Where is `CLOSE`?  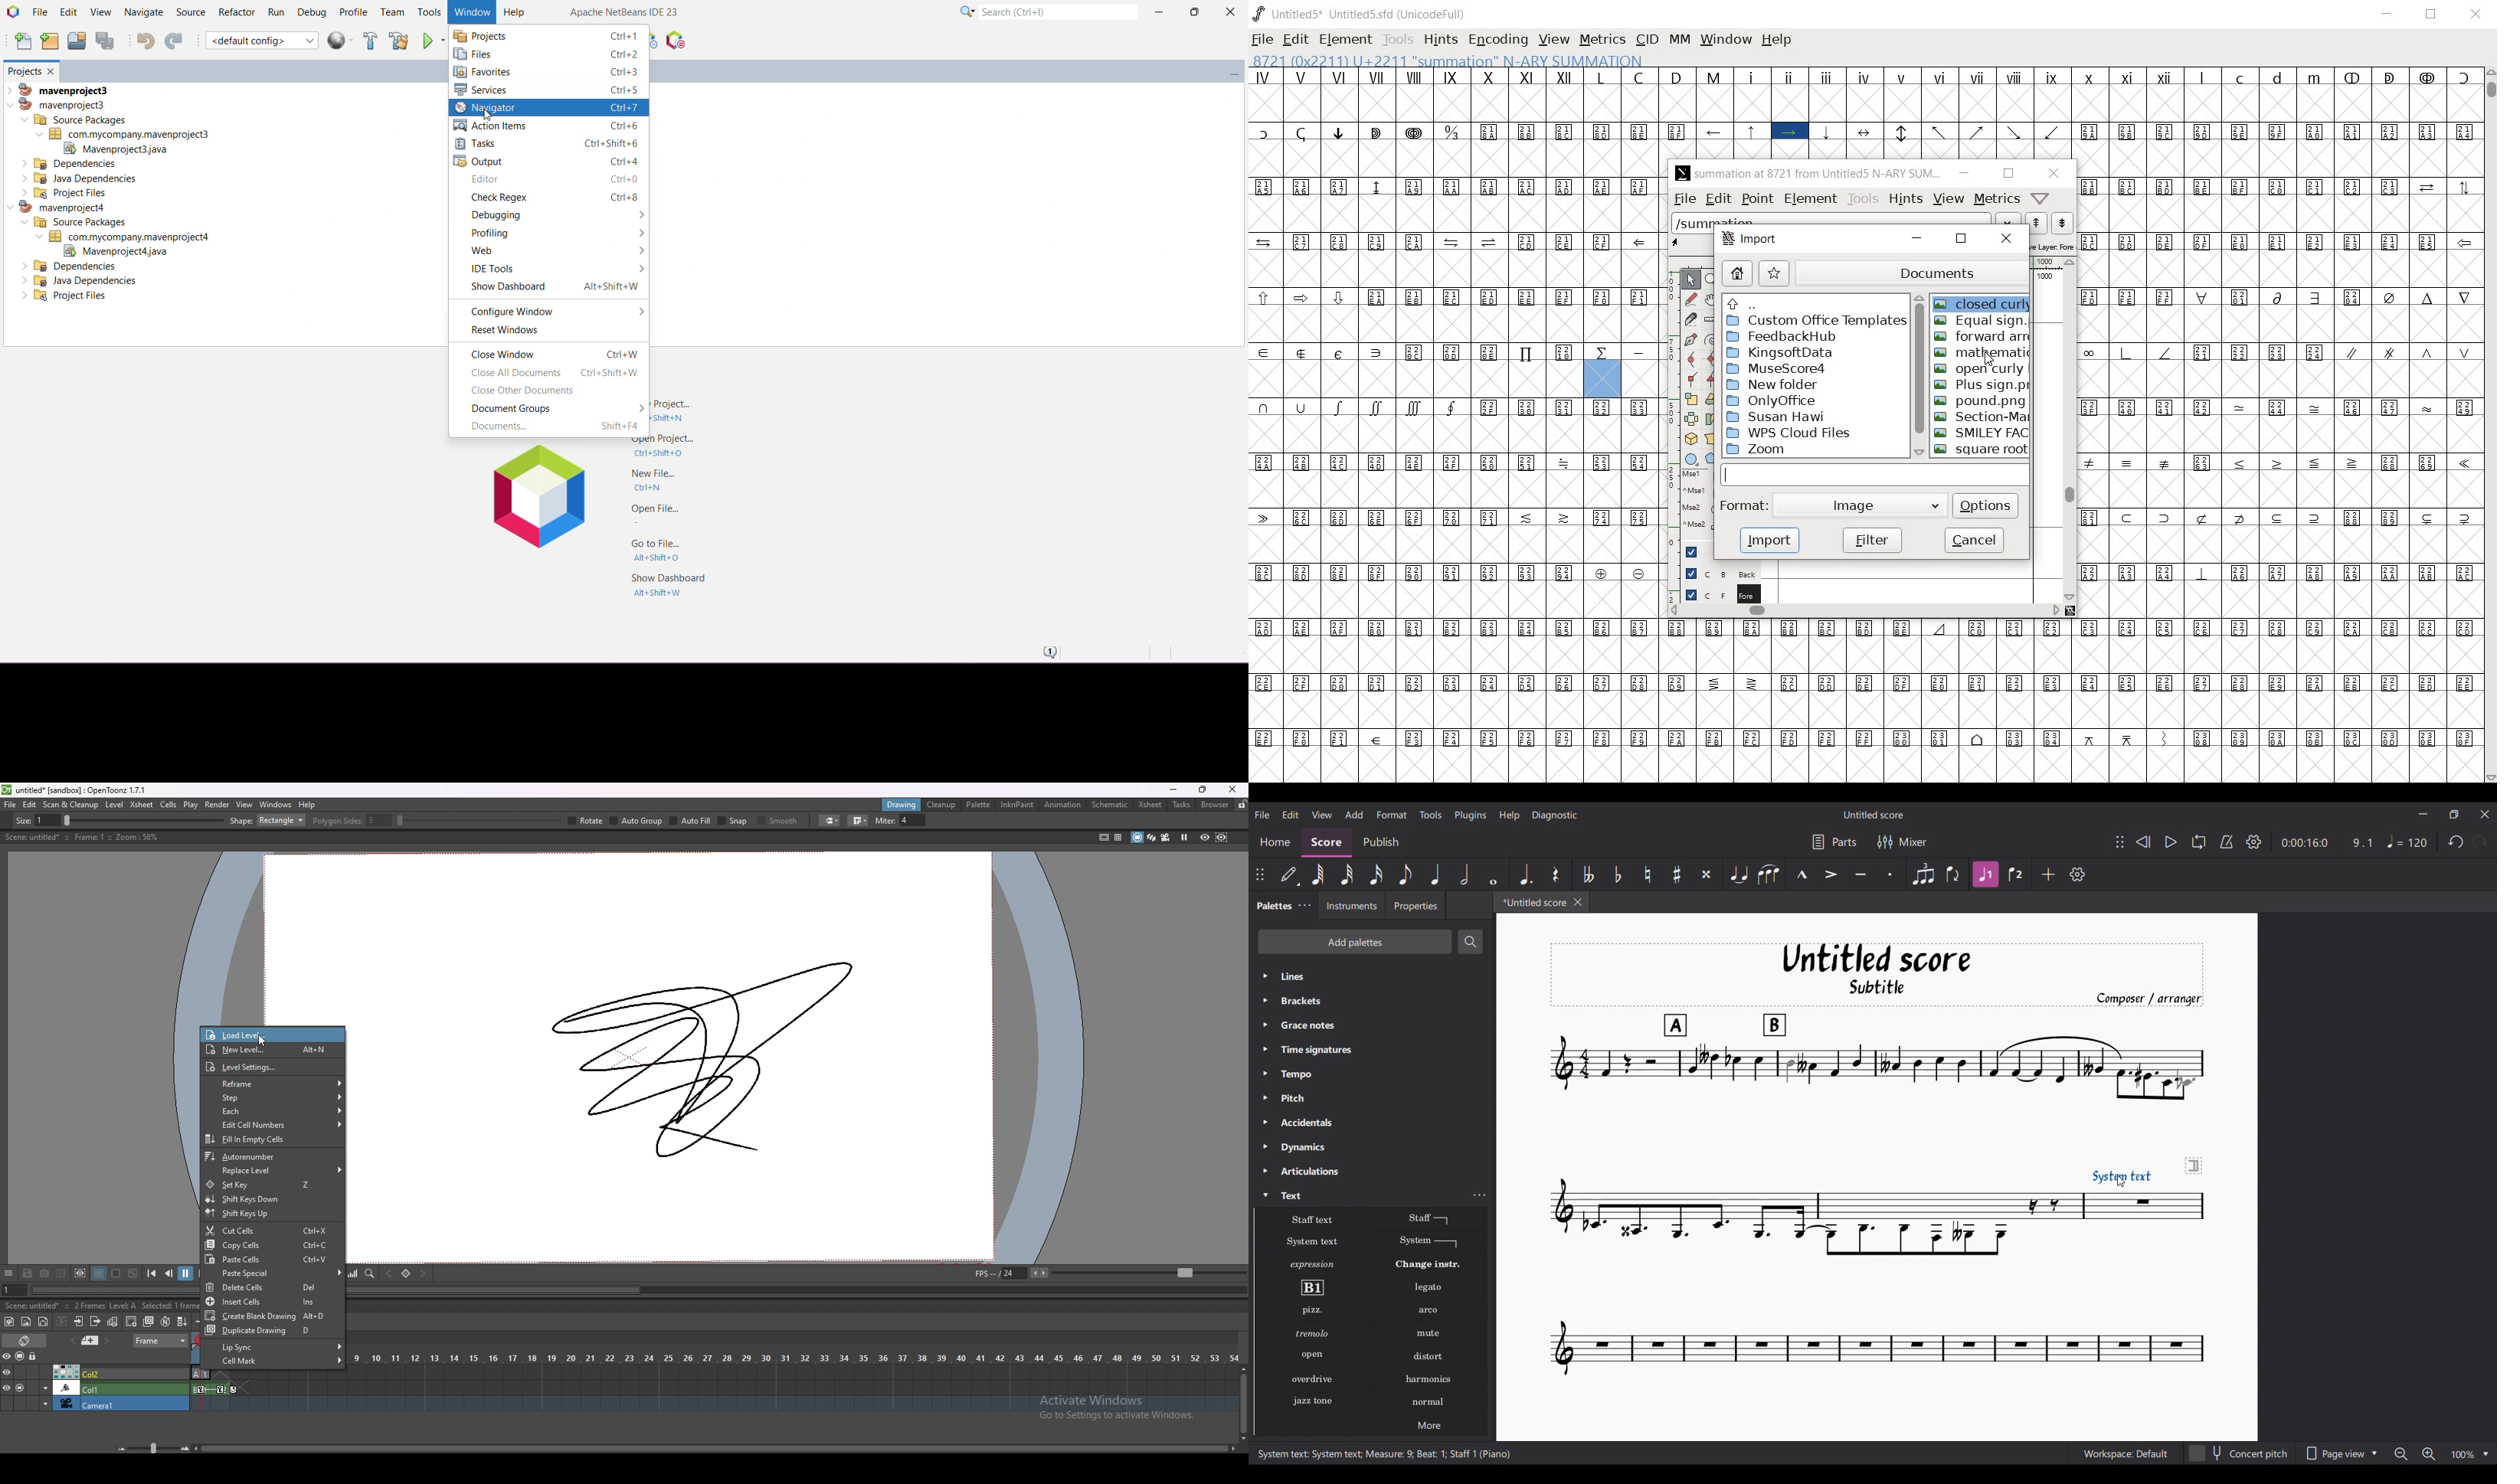
CLOSE is located at coordinates (2476, 15).